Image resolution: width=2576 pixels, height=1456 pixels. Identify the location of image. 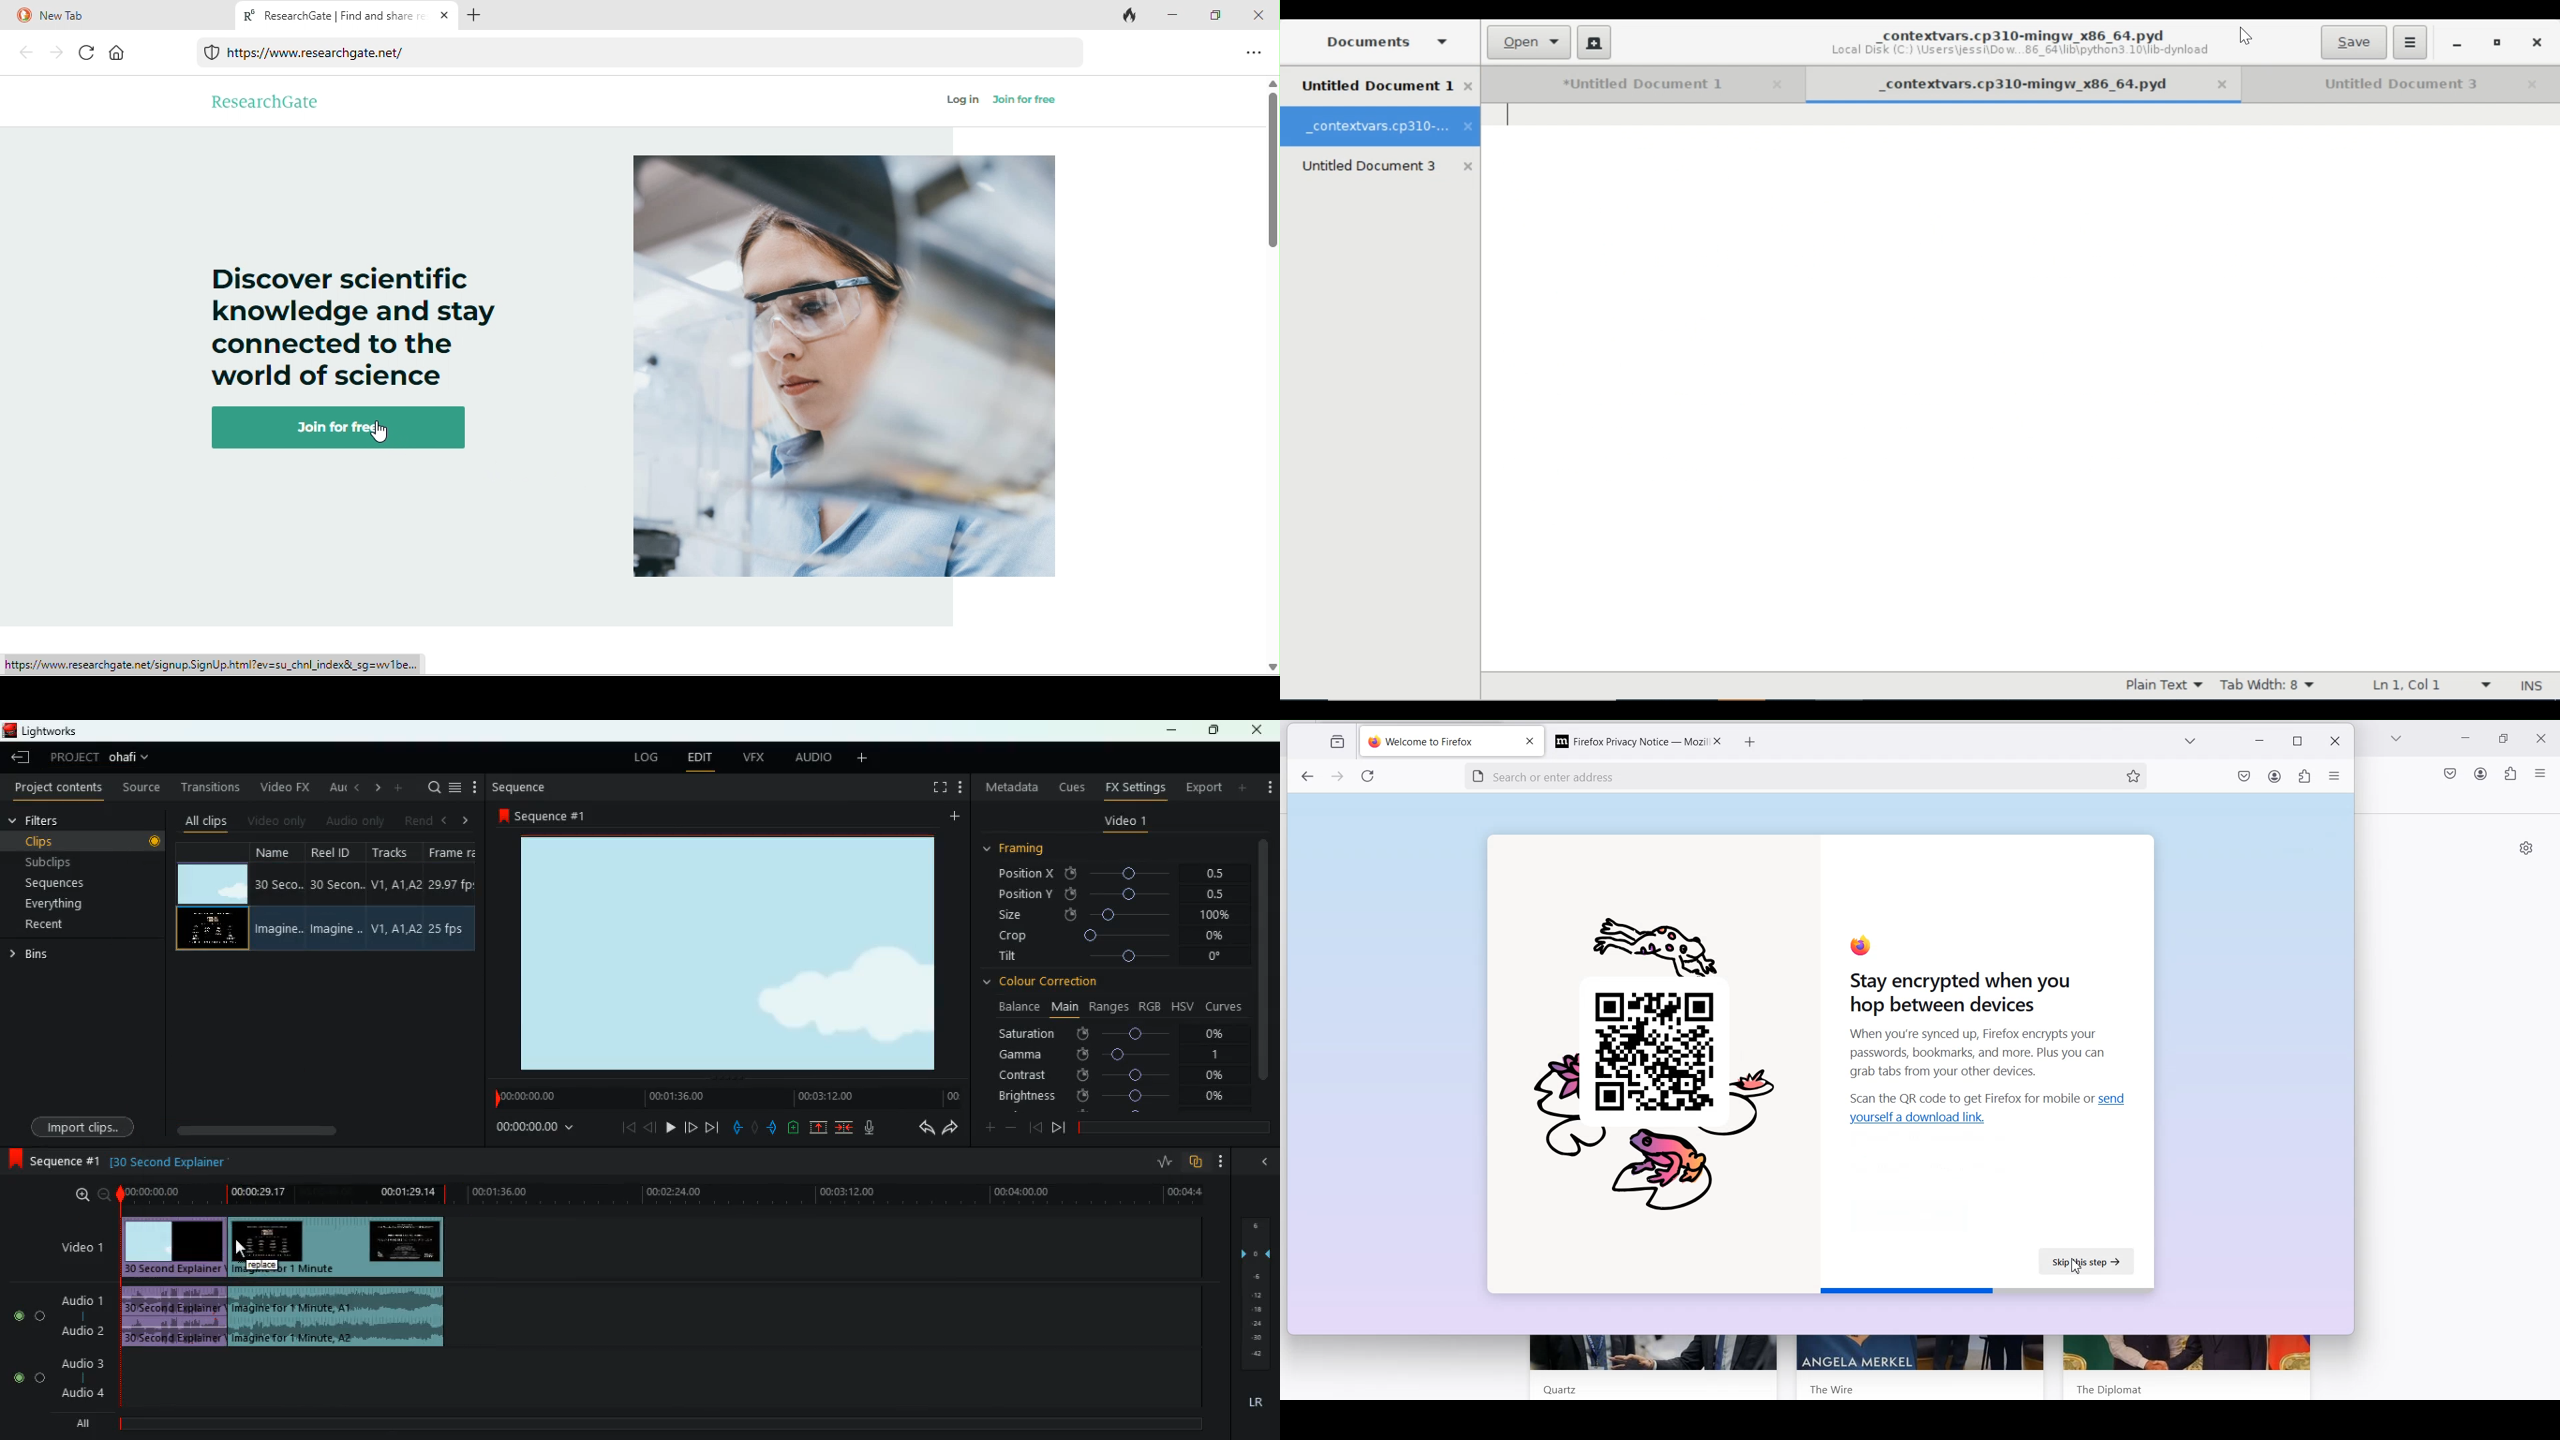
(846, 369).